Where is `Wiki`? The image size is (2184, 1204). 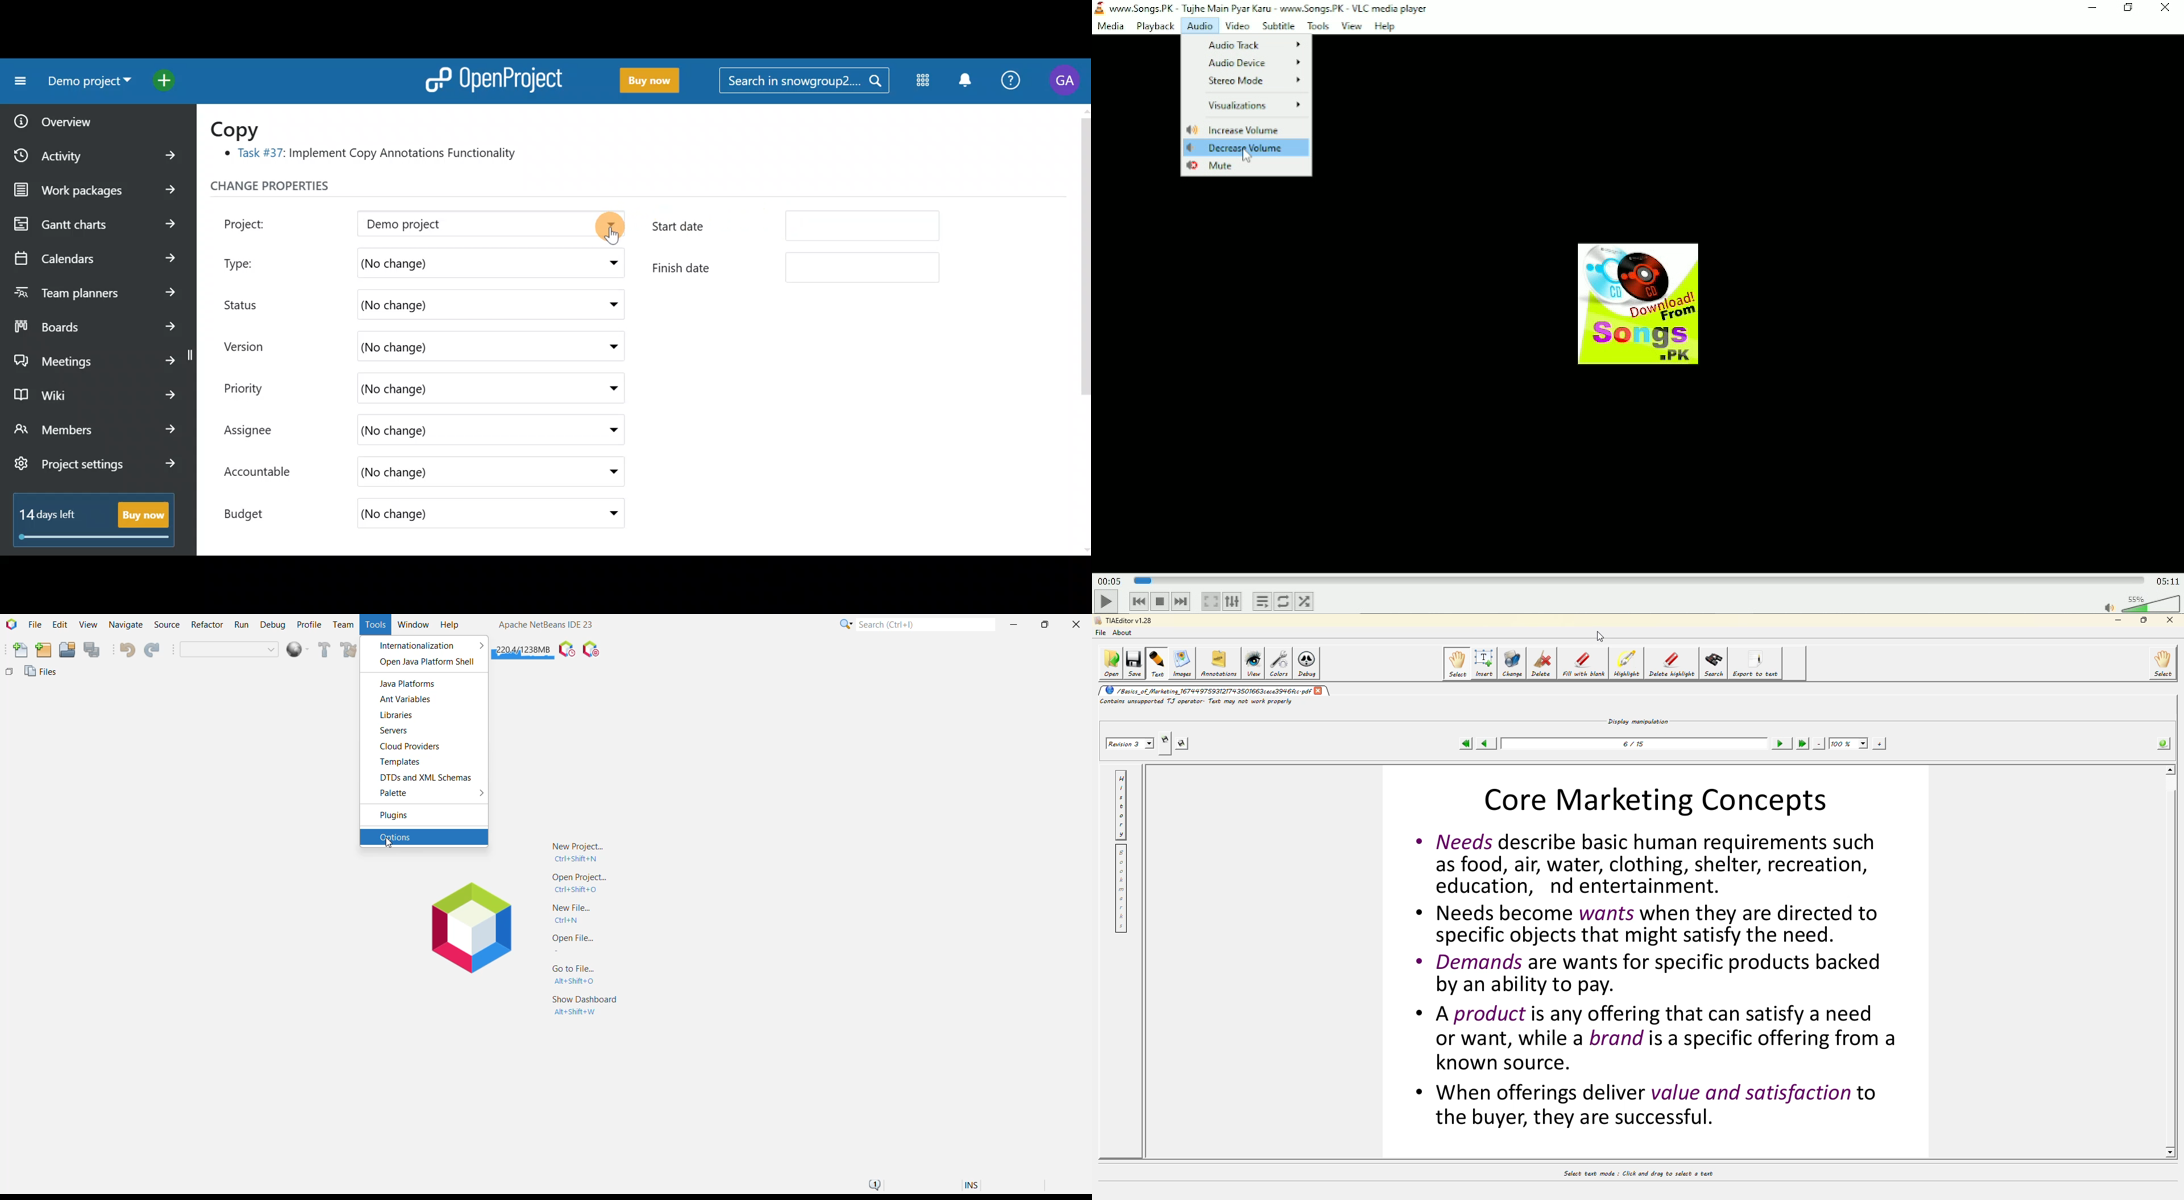 Wiki is located at coordinates (93, 392).